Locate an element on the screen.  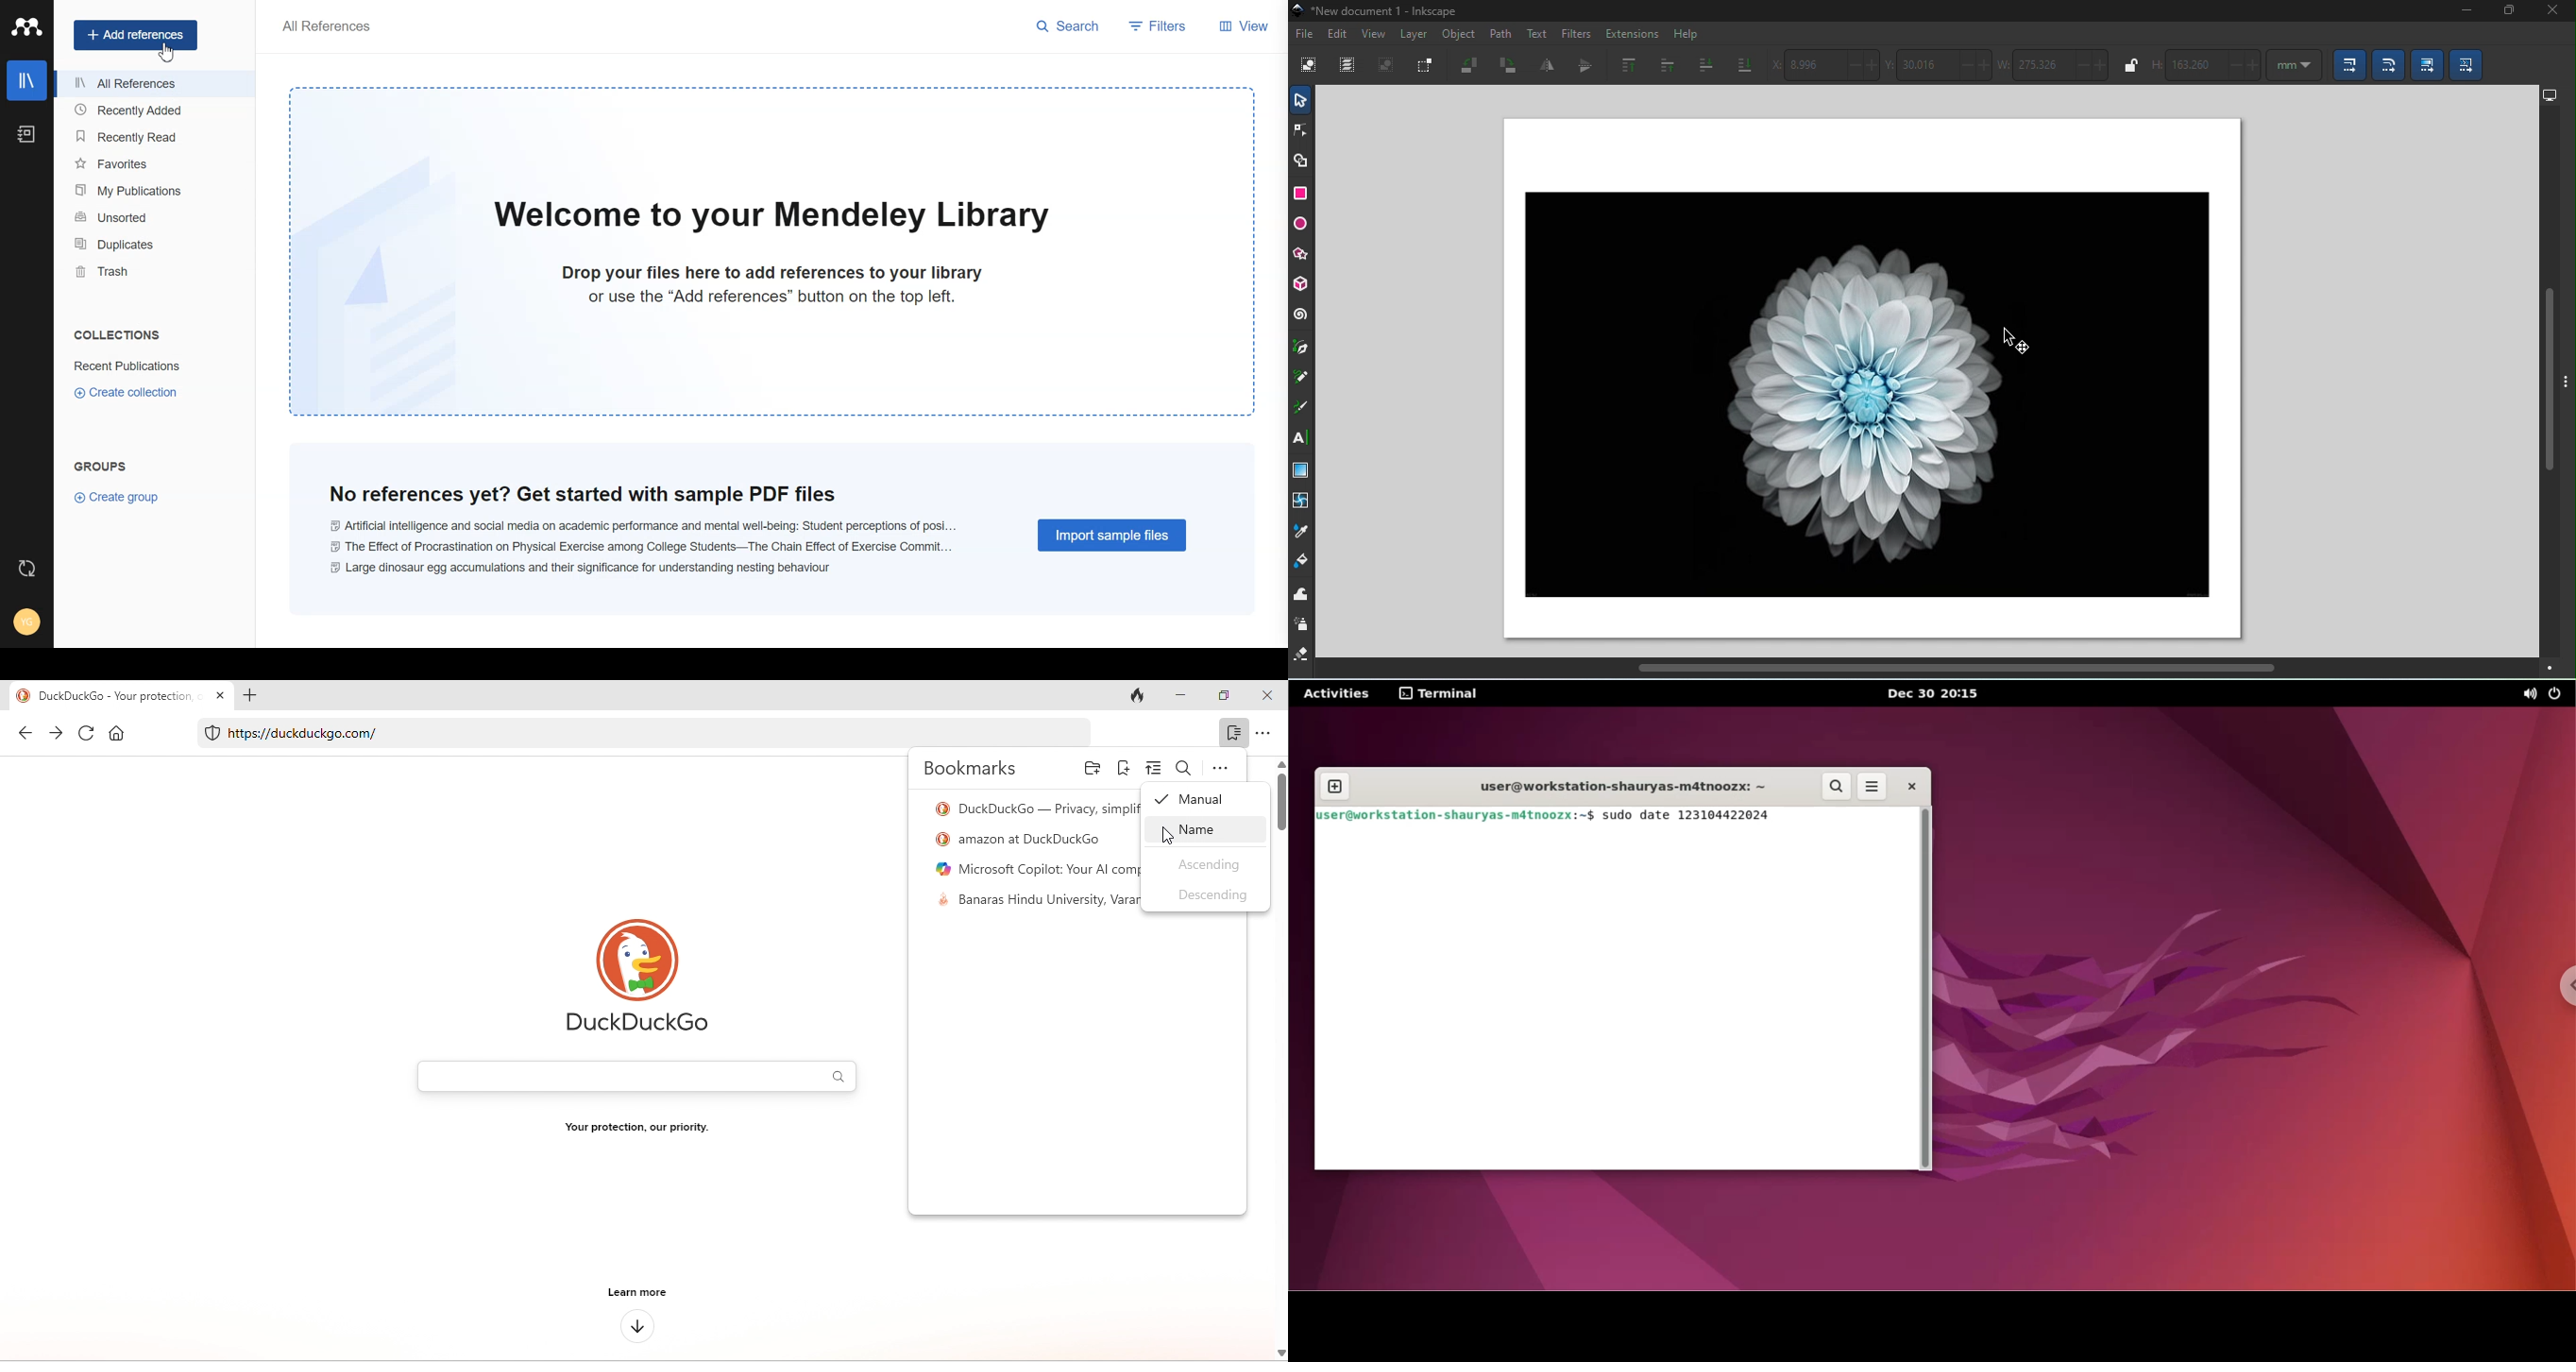
Add references is located at coordinates (138, 36).